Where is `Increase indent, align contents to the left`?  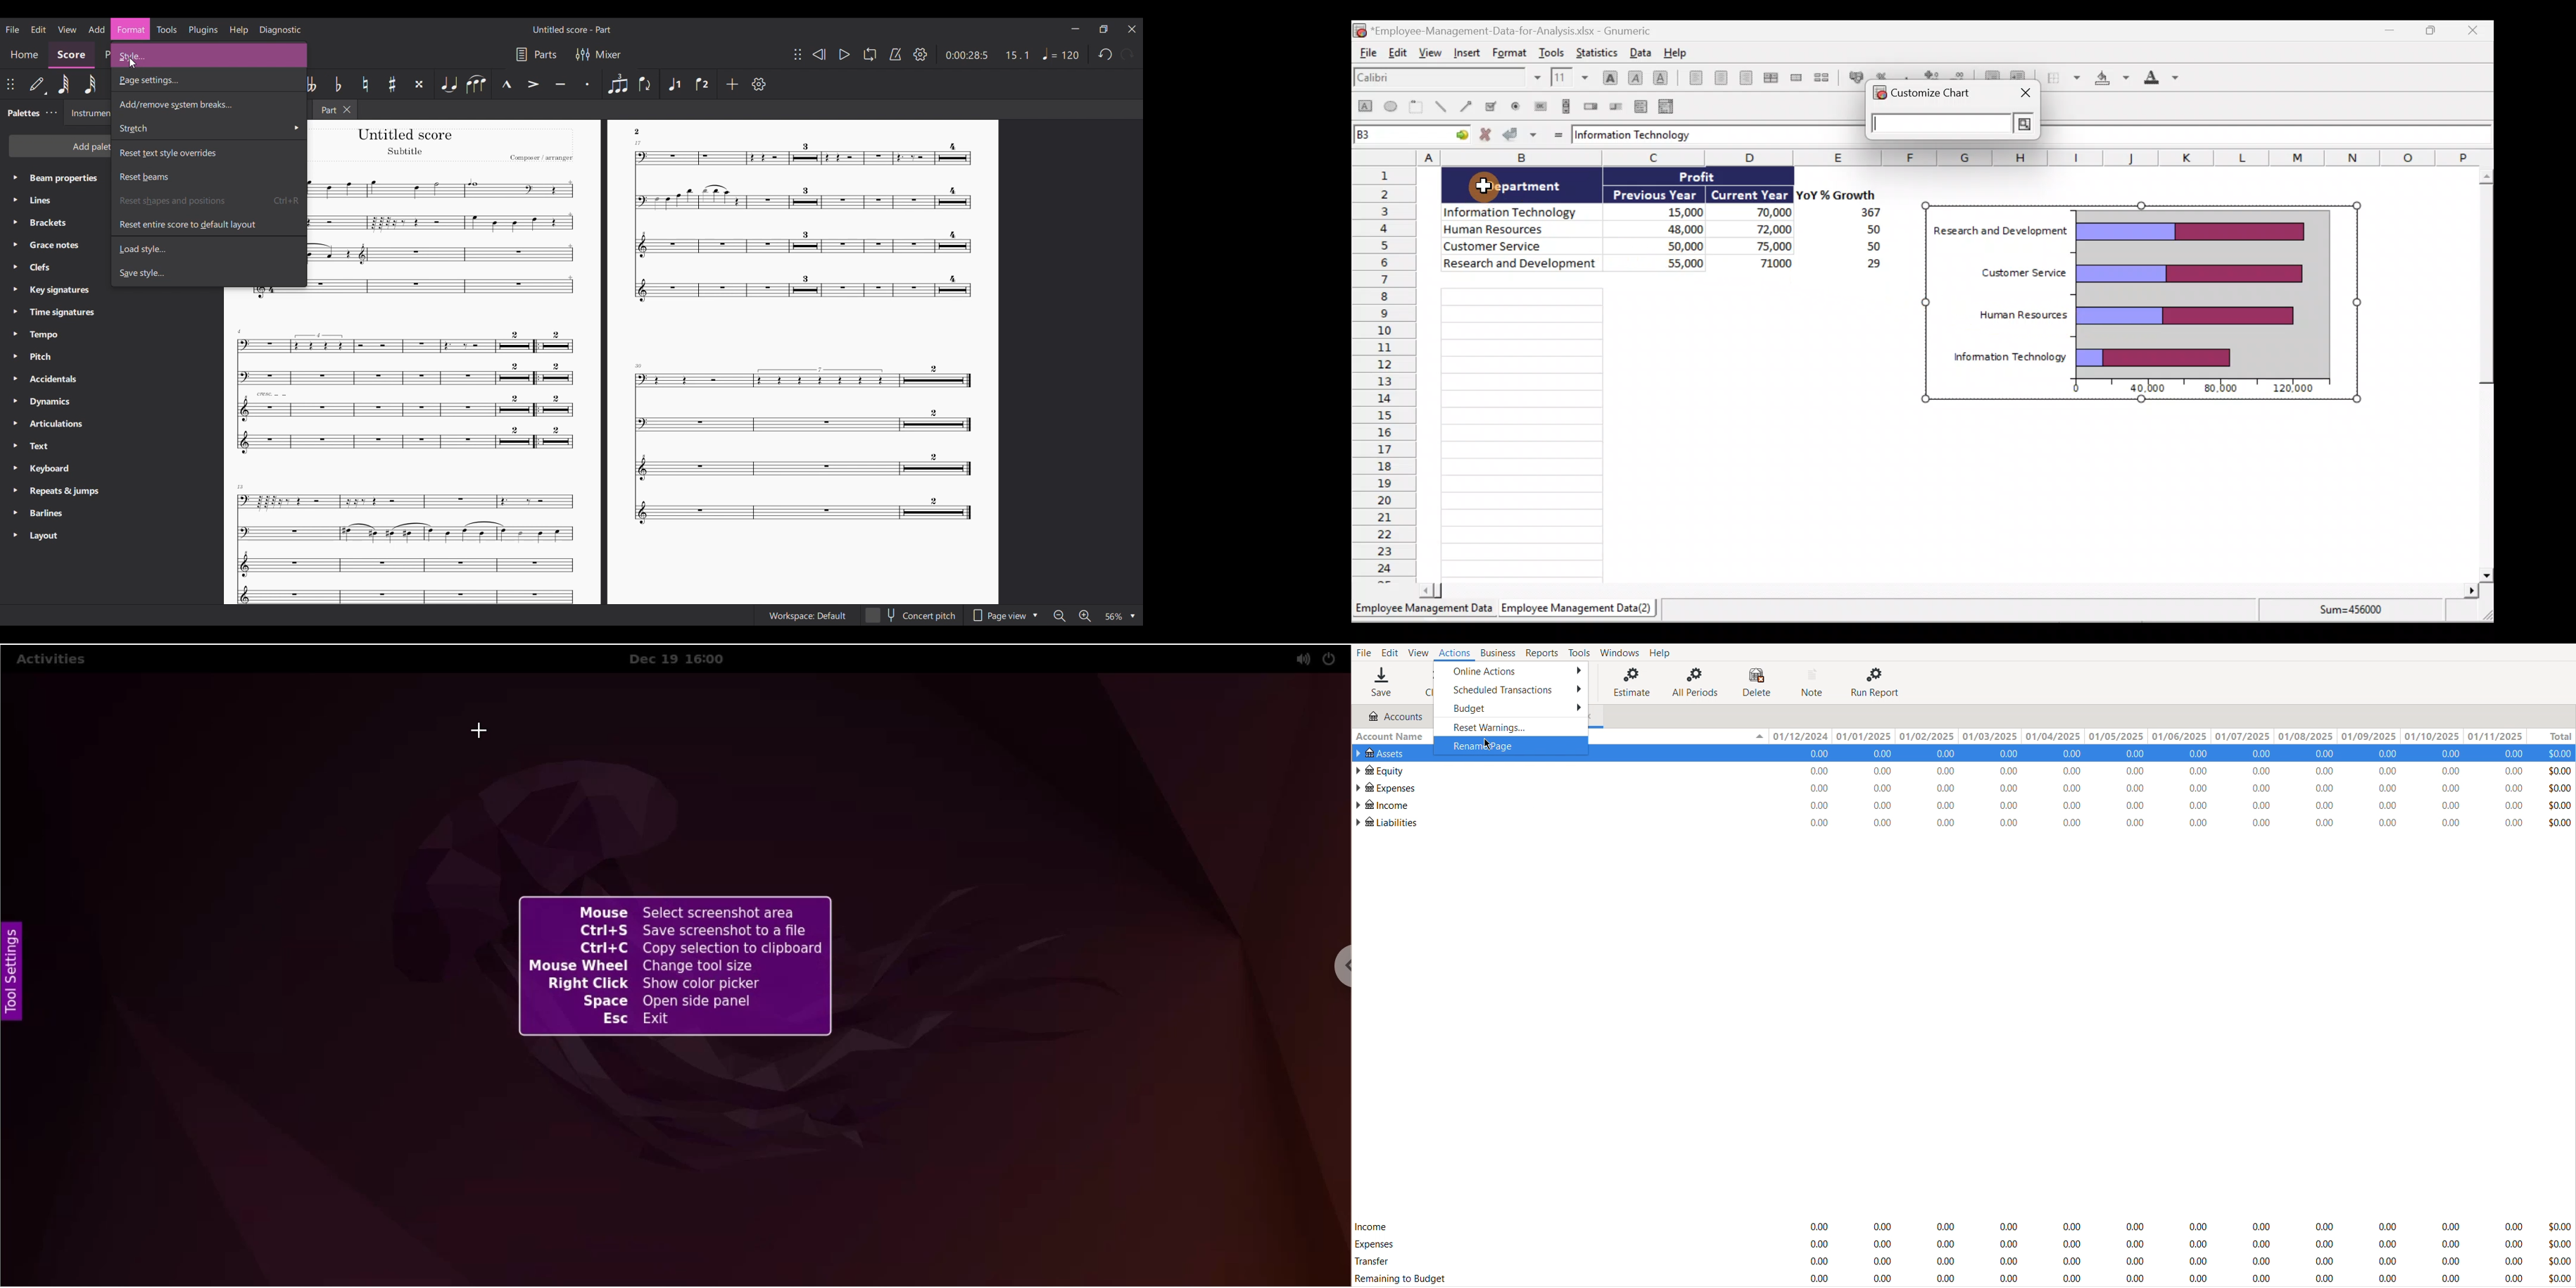 Increase indent, align contents to the left is located at coordinates (2023, 73).